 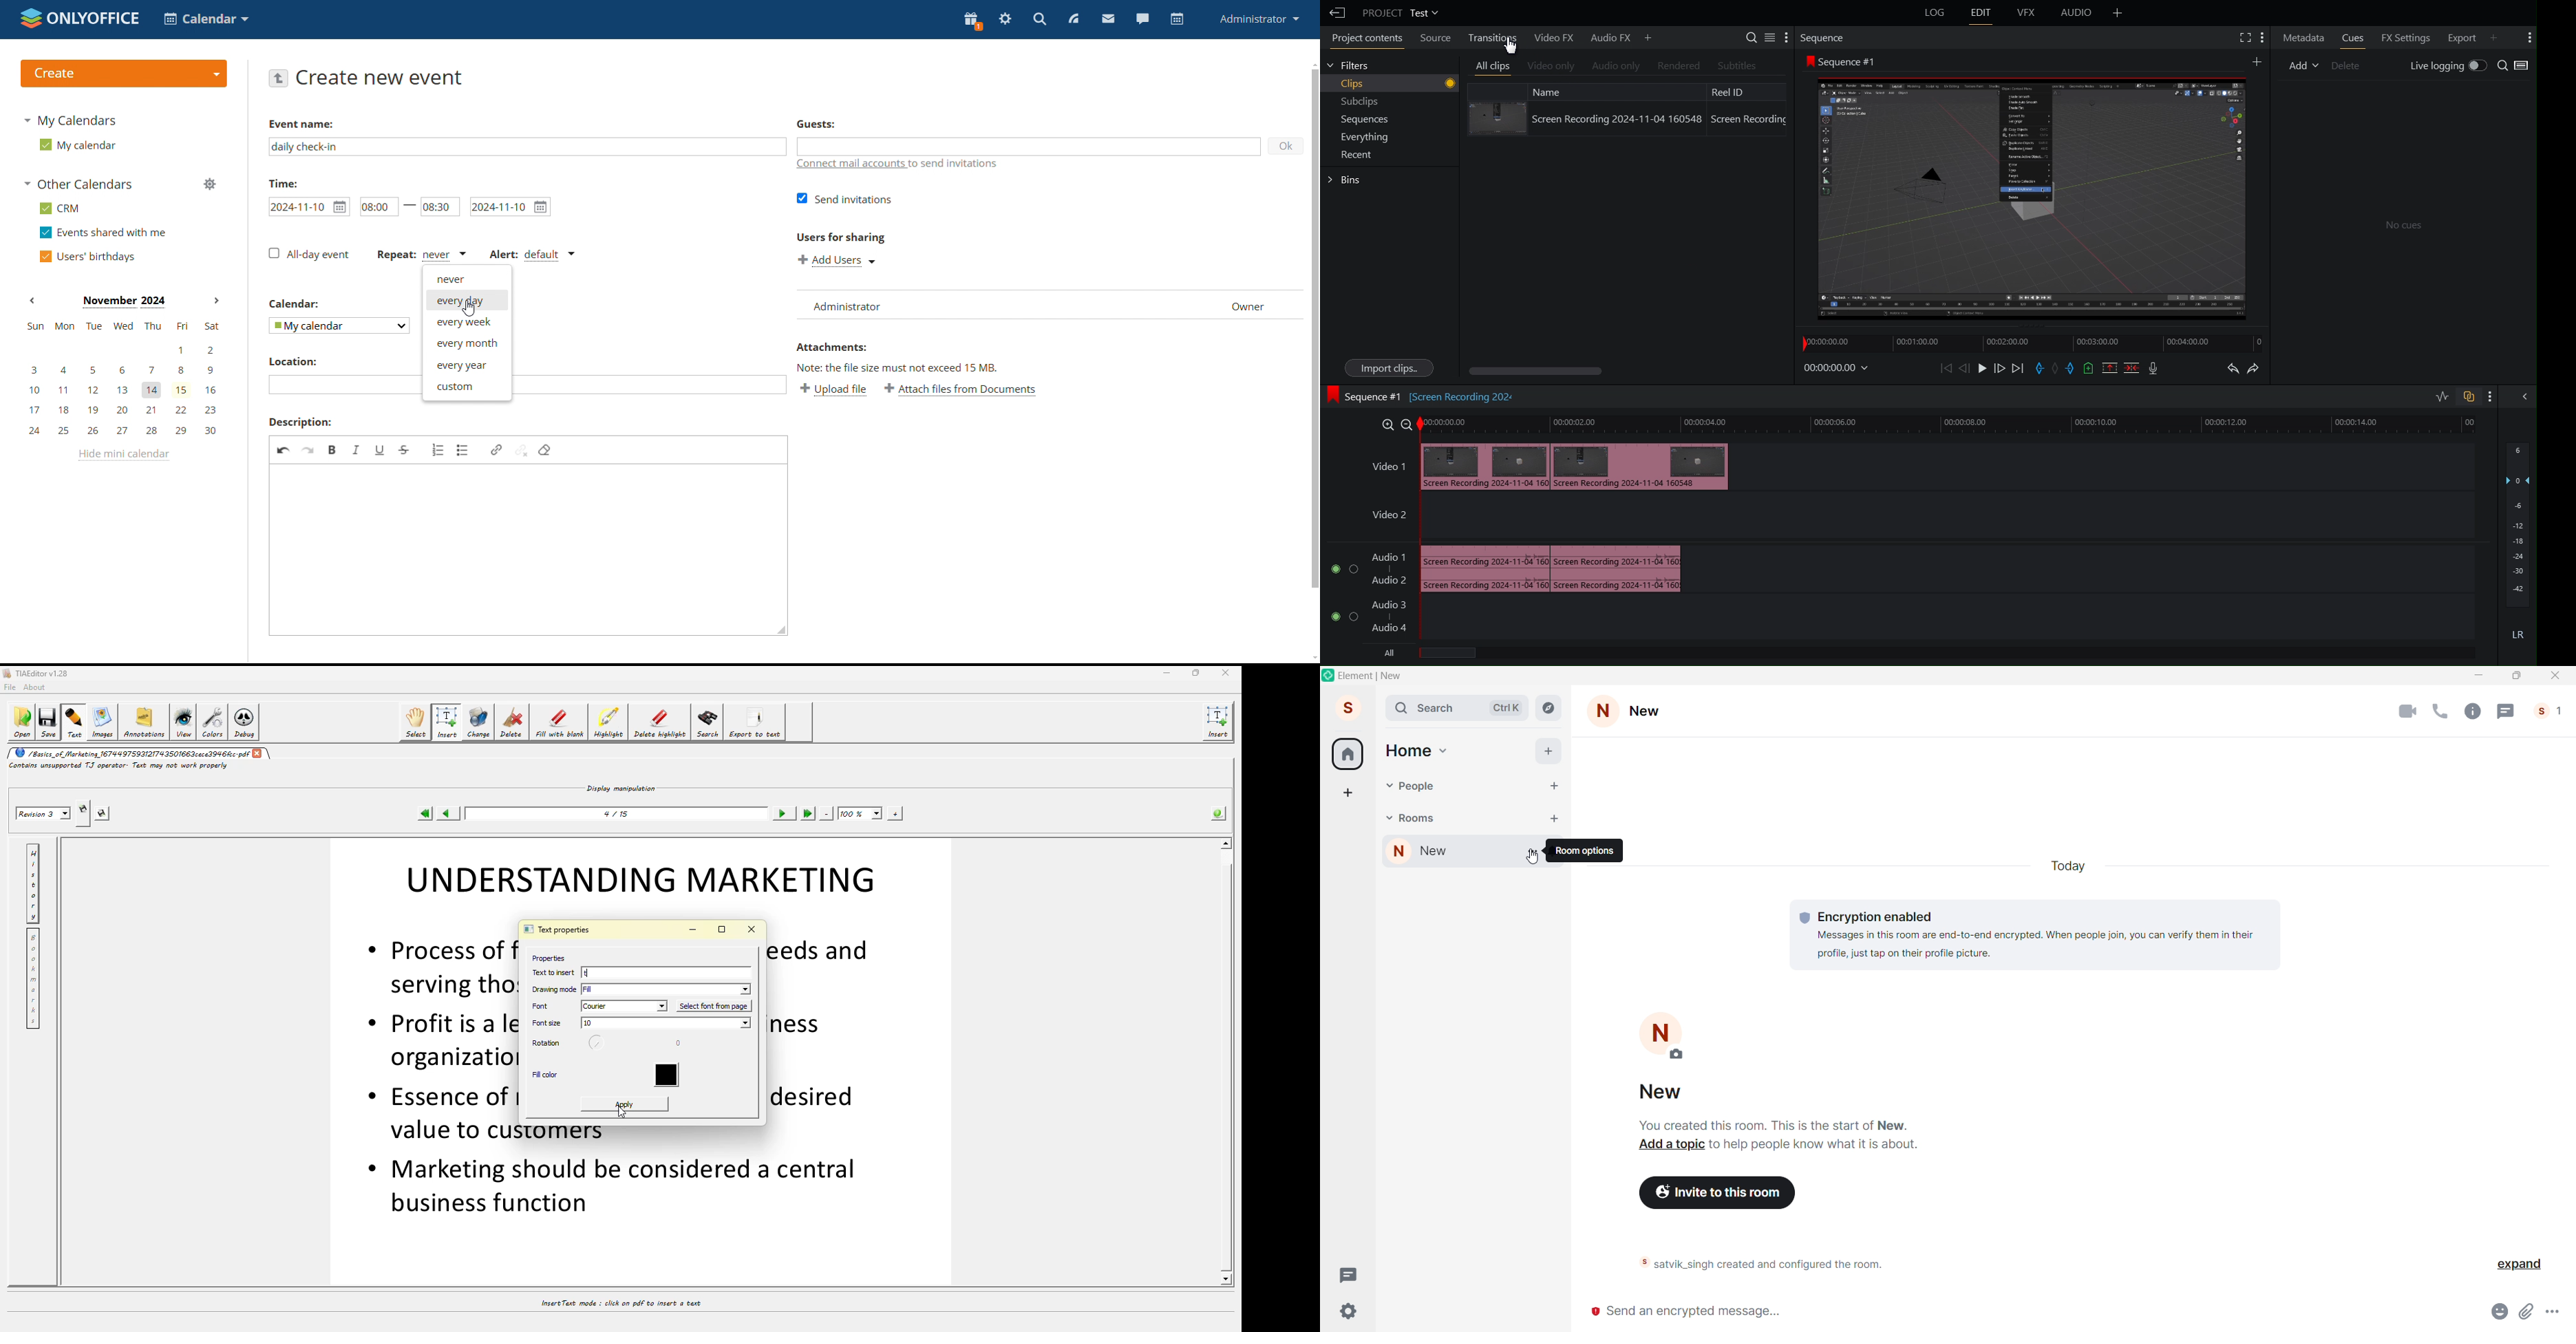 I want to click on Expand, so click(x=2514, y=1265).